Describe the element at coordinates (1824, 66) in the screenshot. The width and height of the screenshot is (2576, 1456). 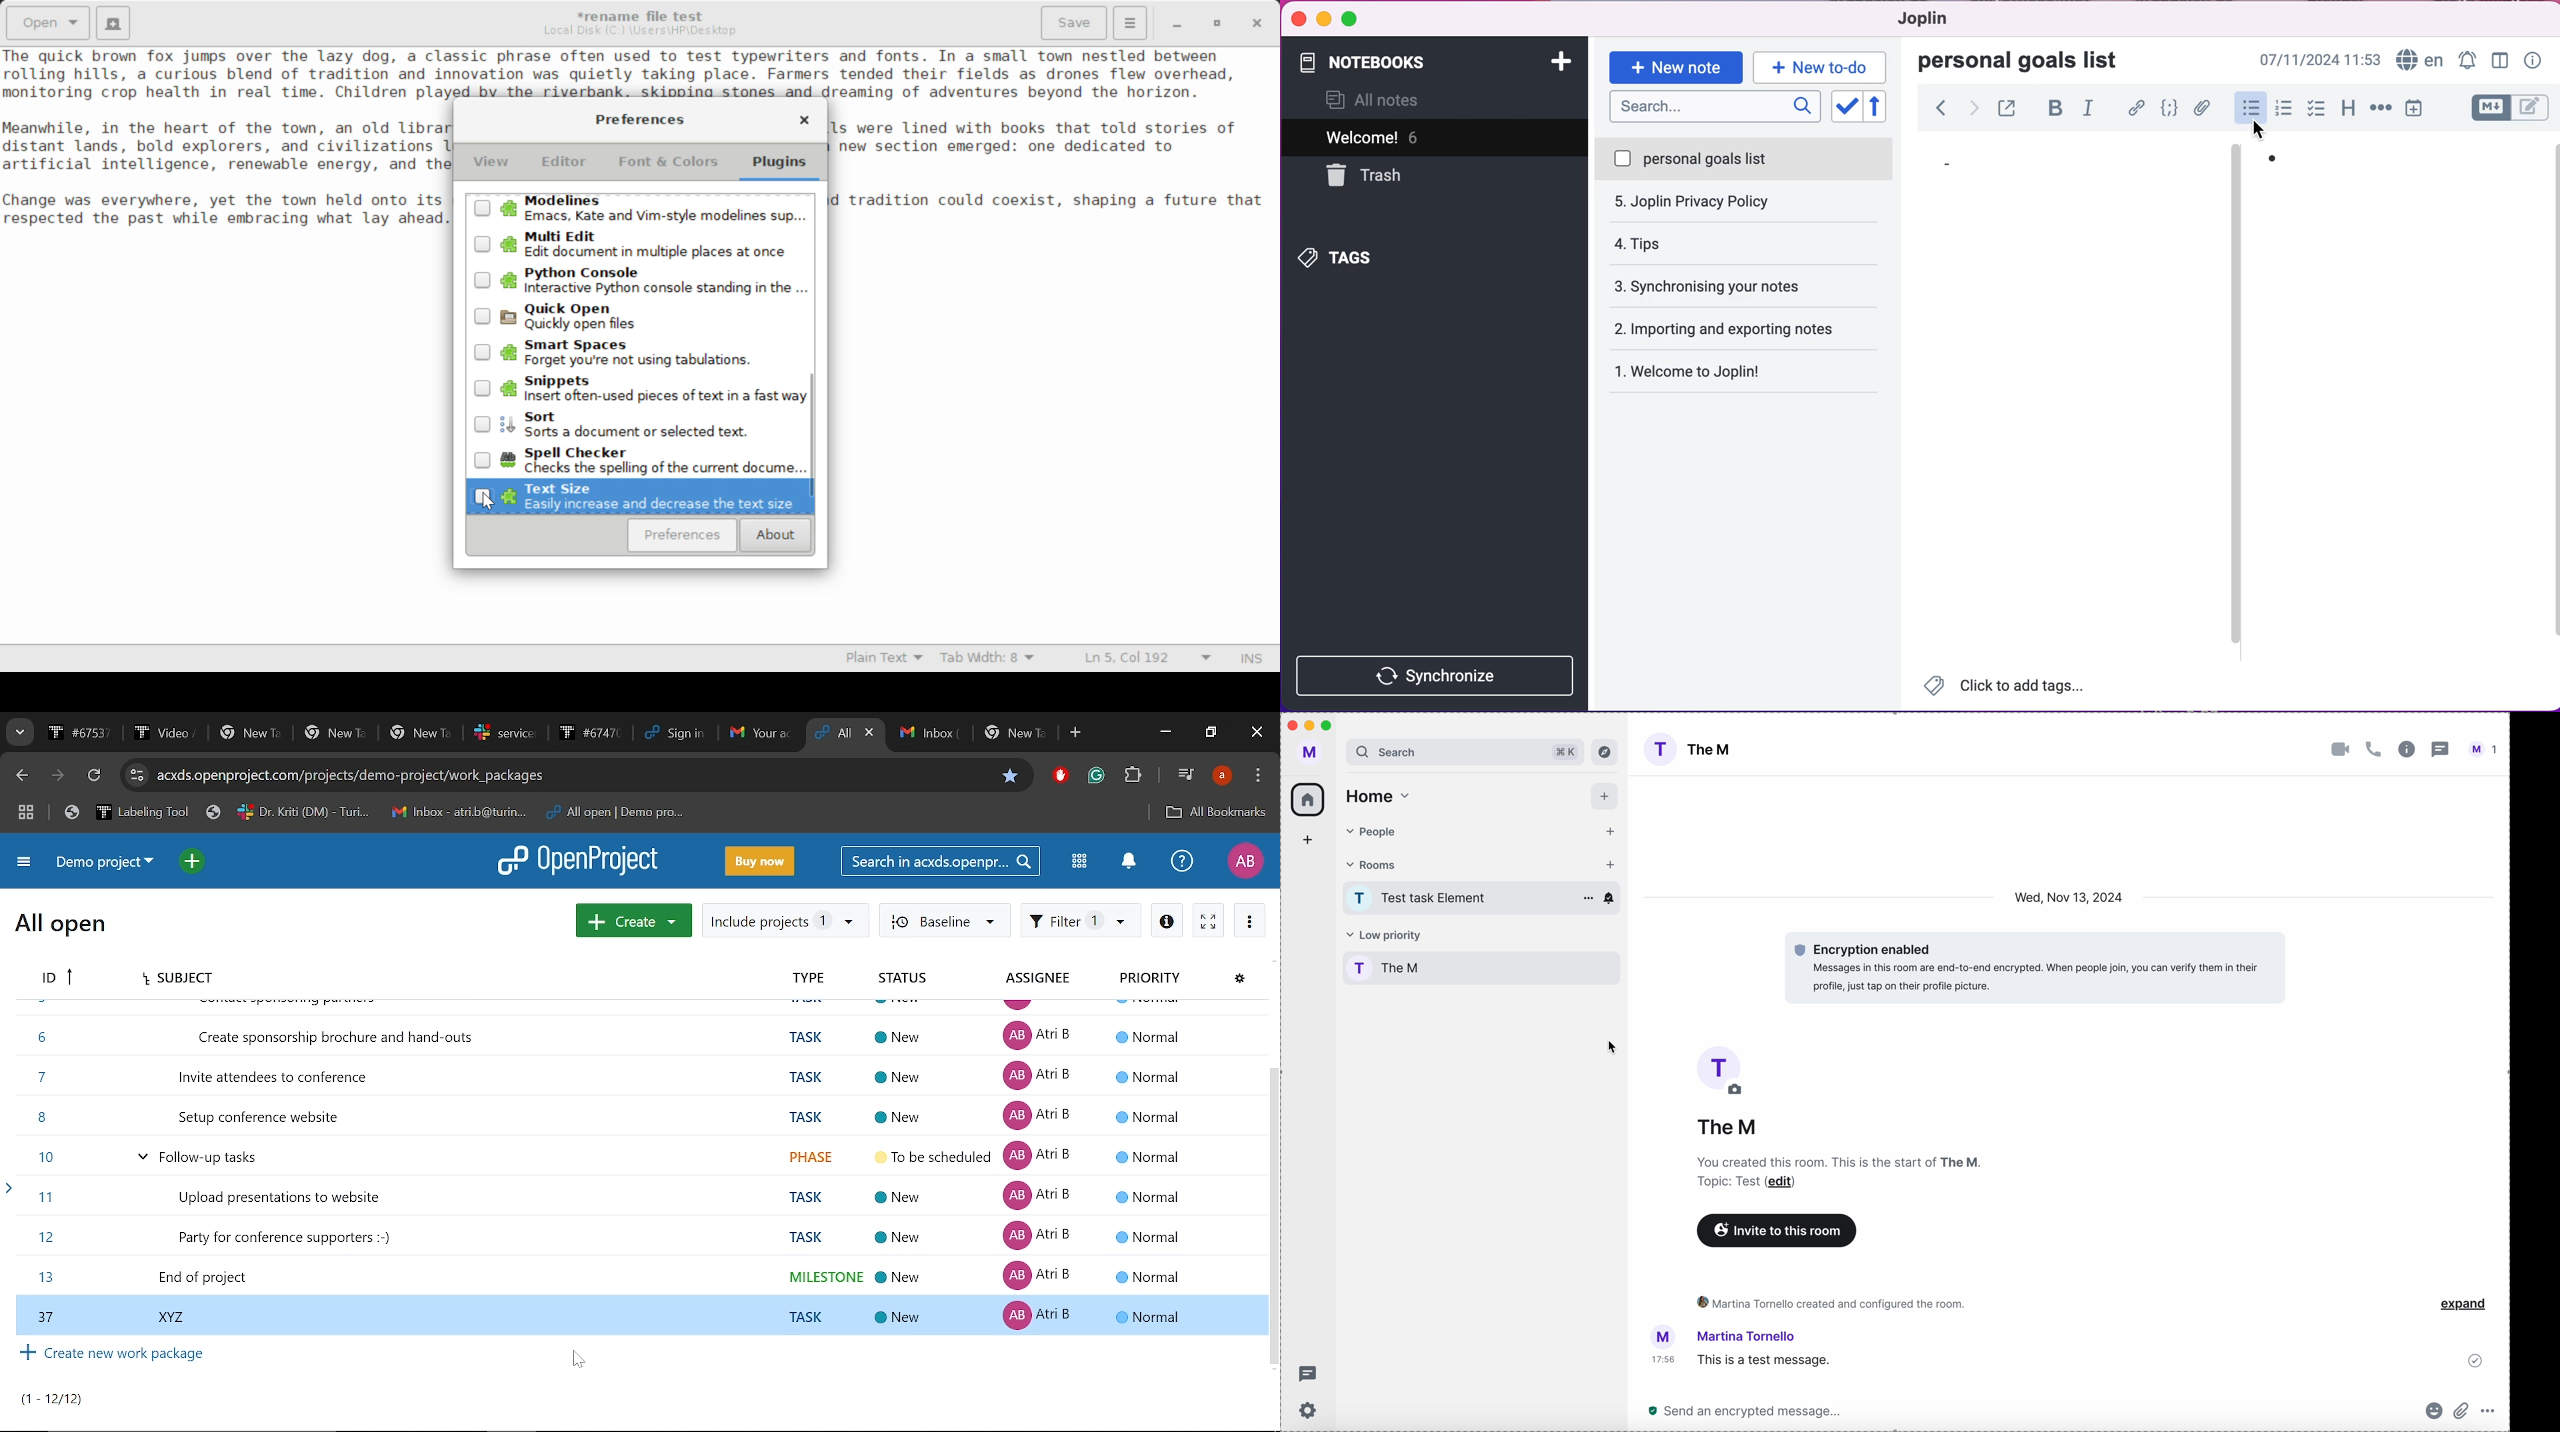
I see `new to-do` at that location.